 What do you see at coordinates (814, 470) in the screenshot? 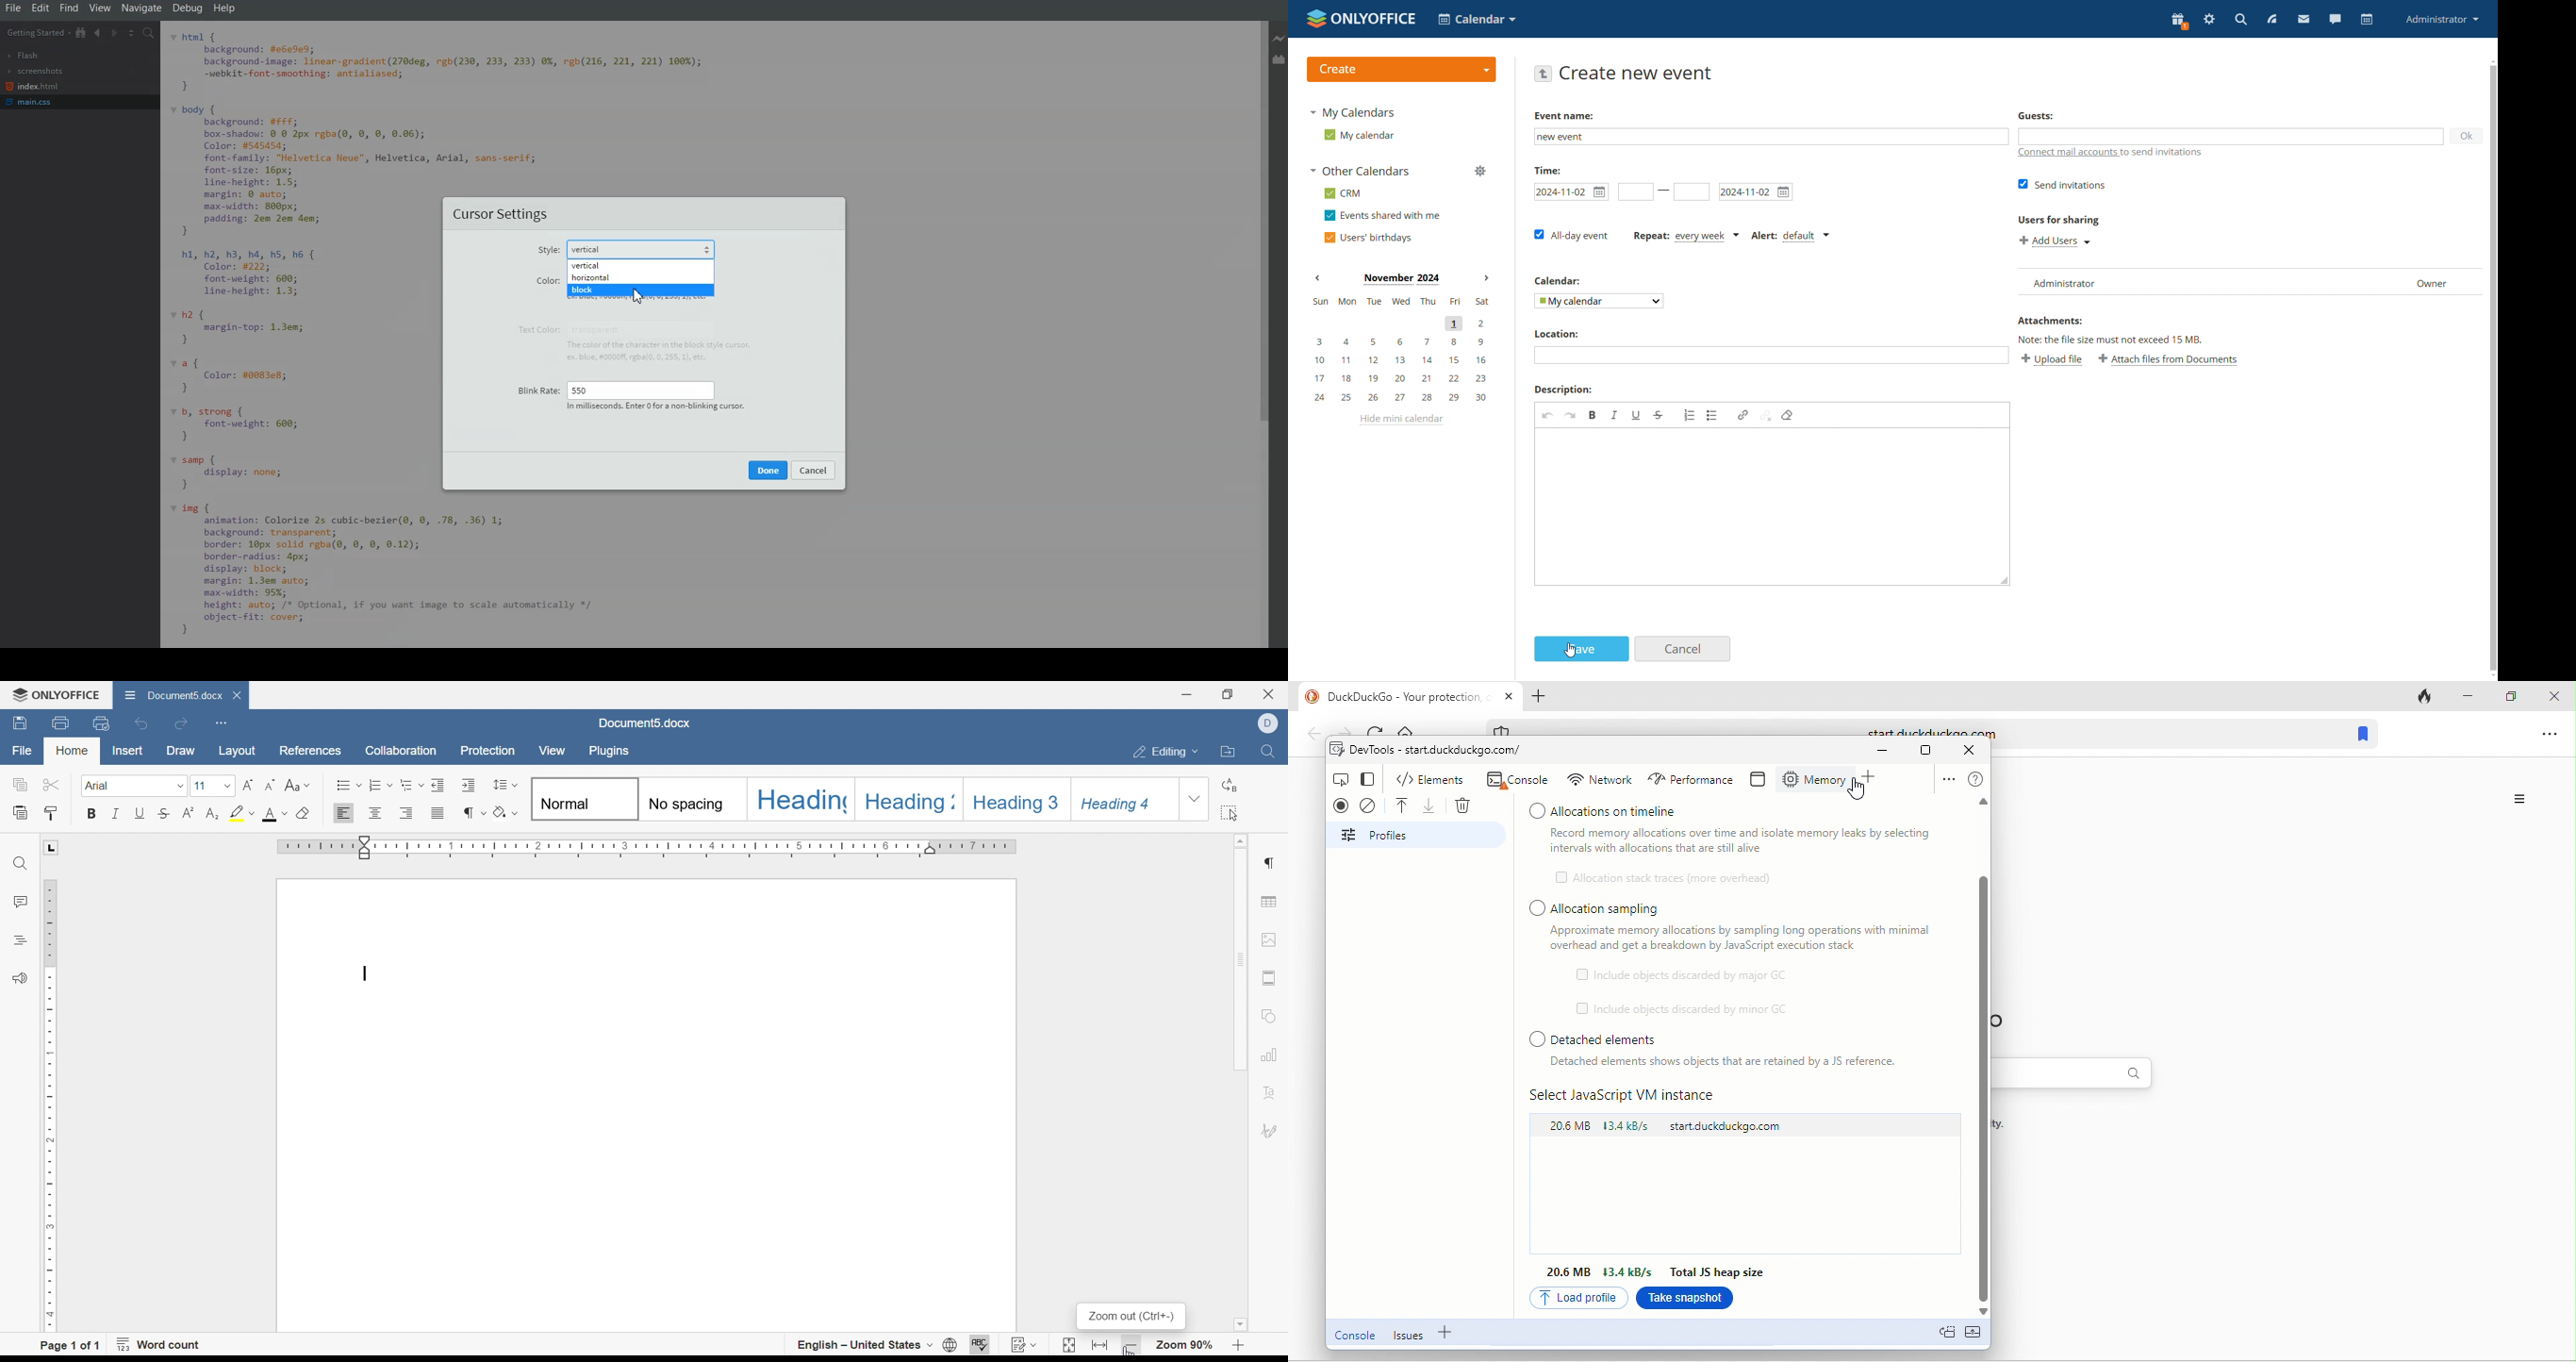
I see `Cancel` at bounding box center [814, 470].